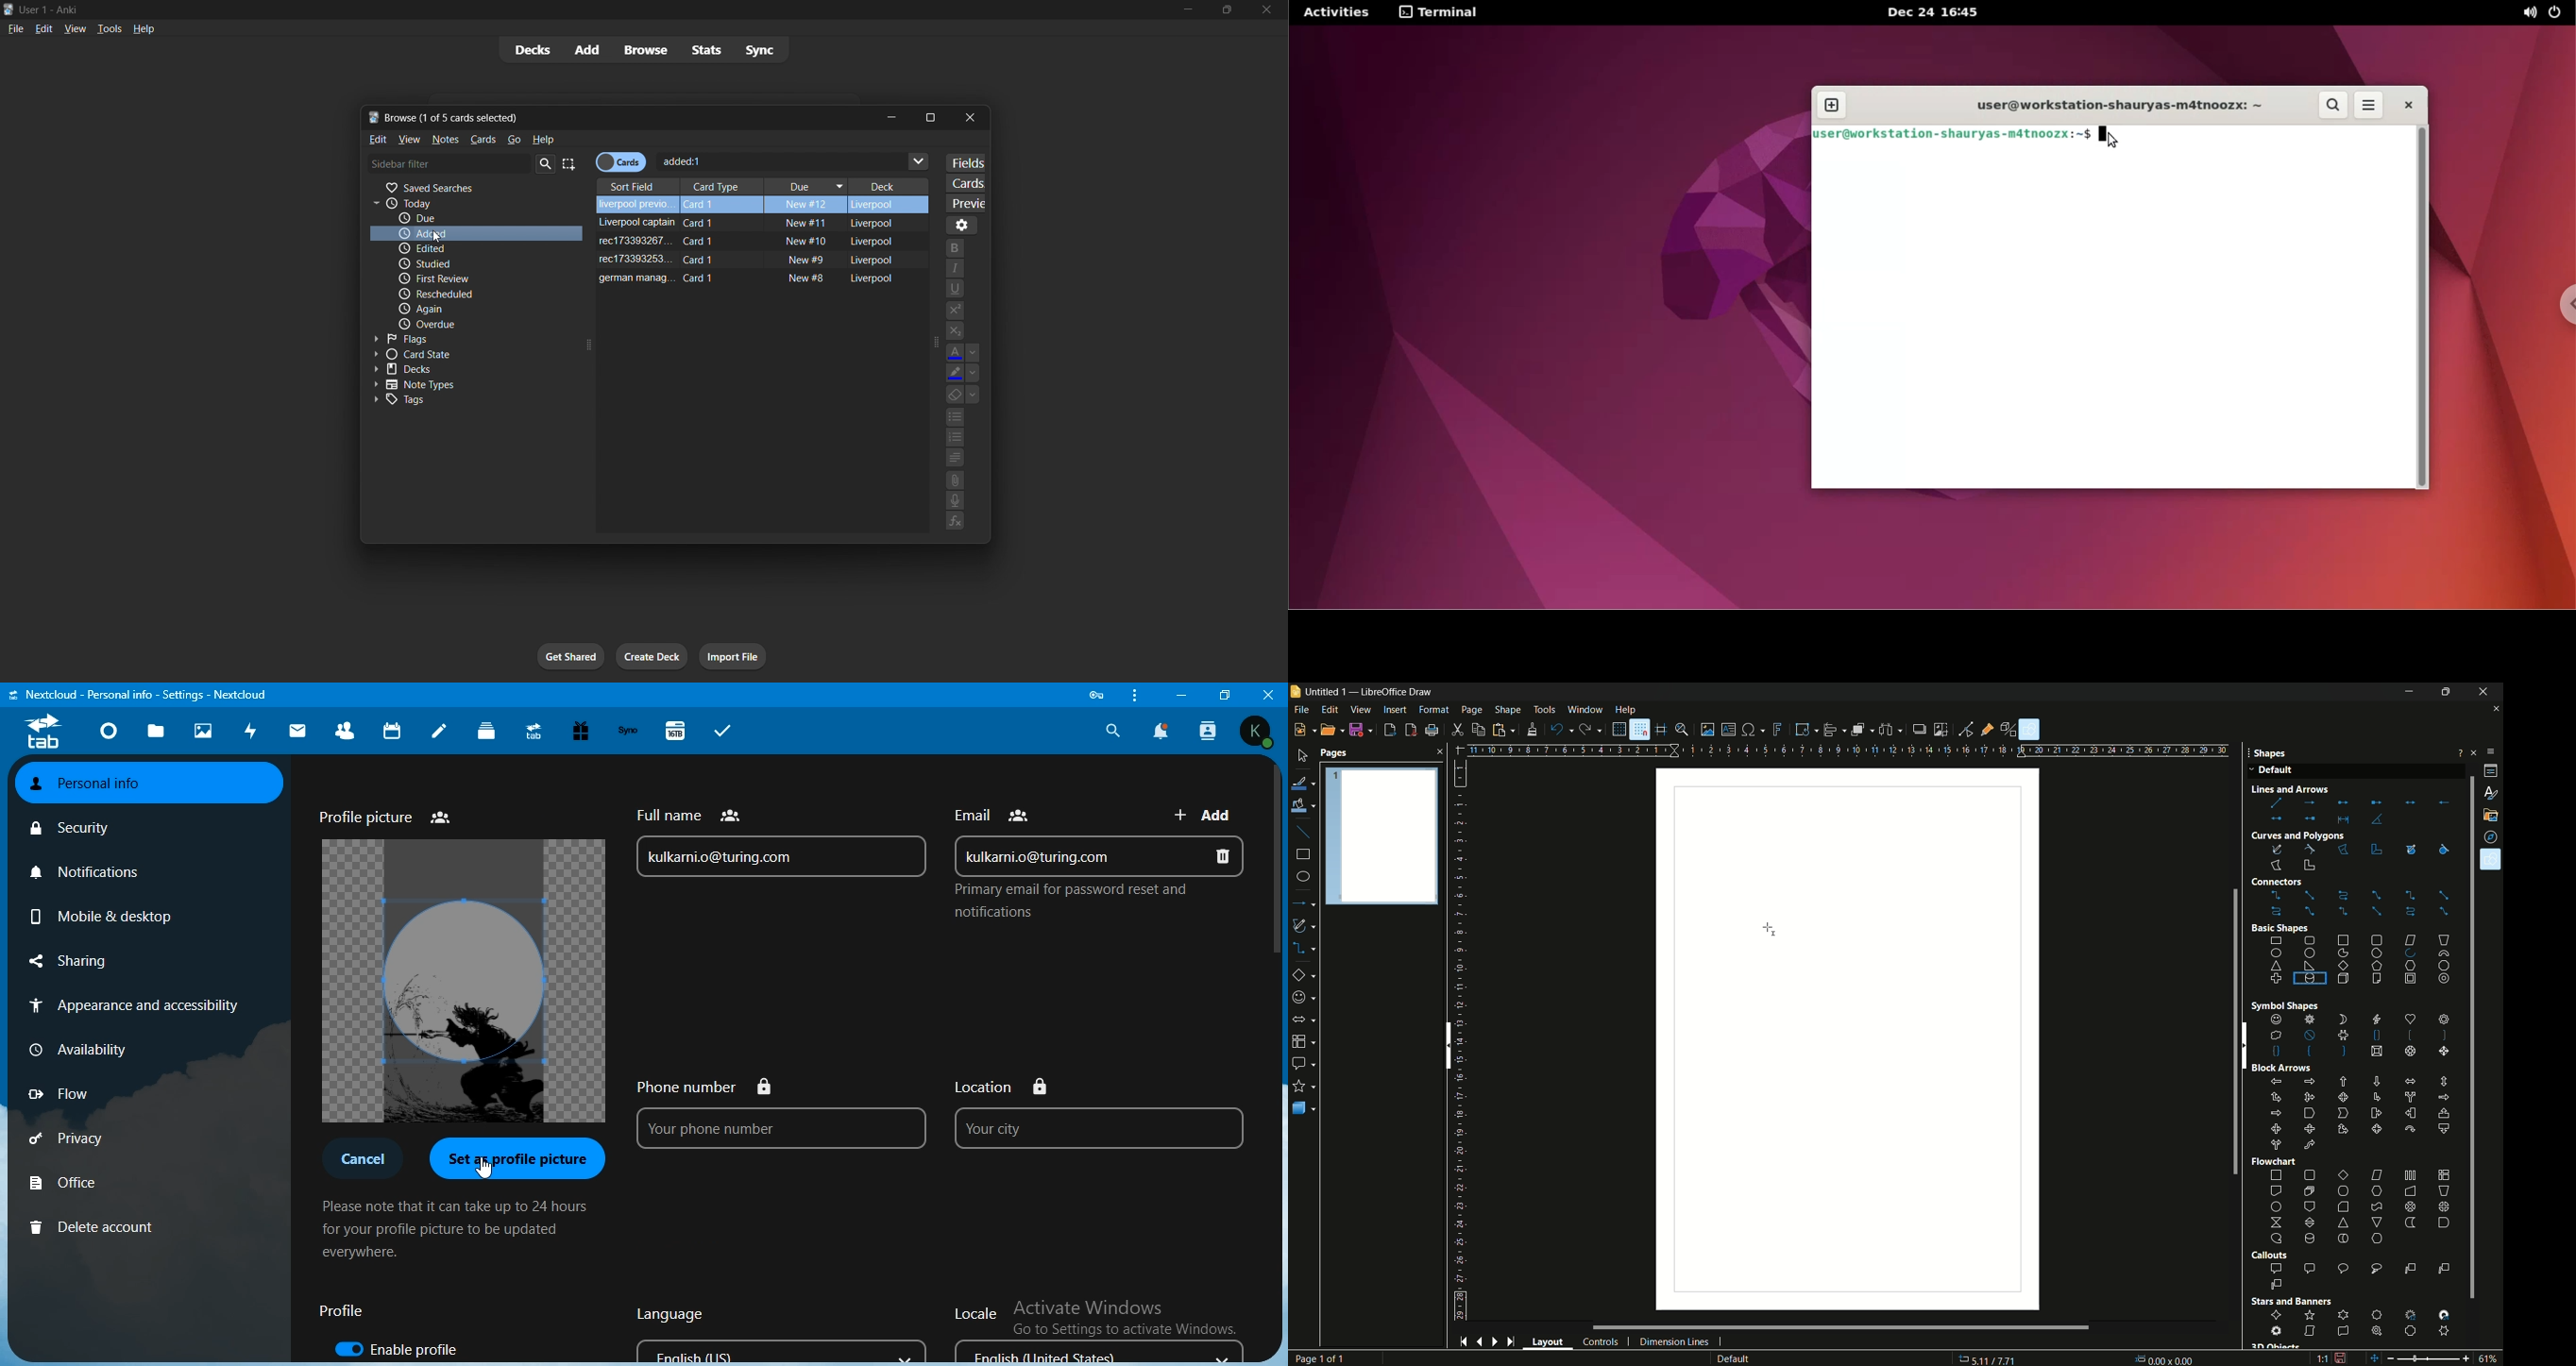 The image size is (2576, 1372). I want to click on line color, so click(1303, 784).